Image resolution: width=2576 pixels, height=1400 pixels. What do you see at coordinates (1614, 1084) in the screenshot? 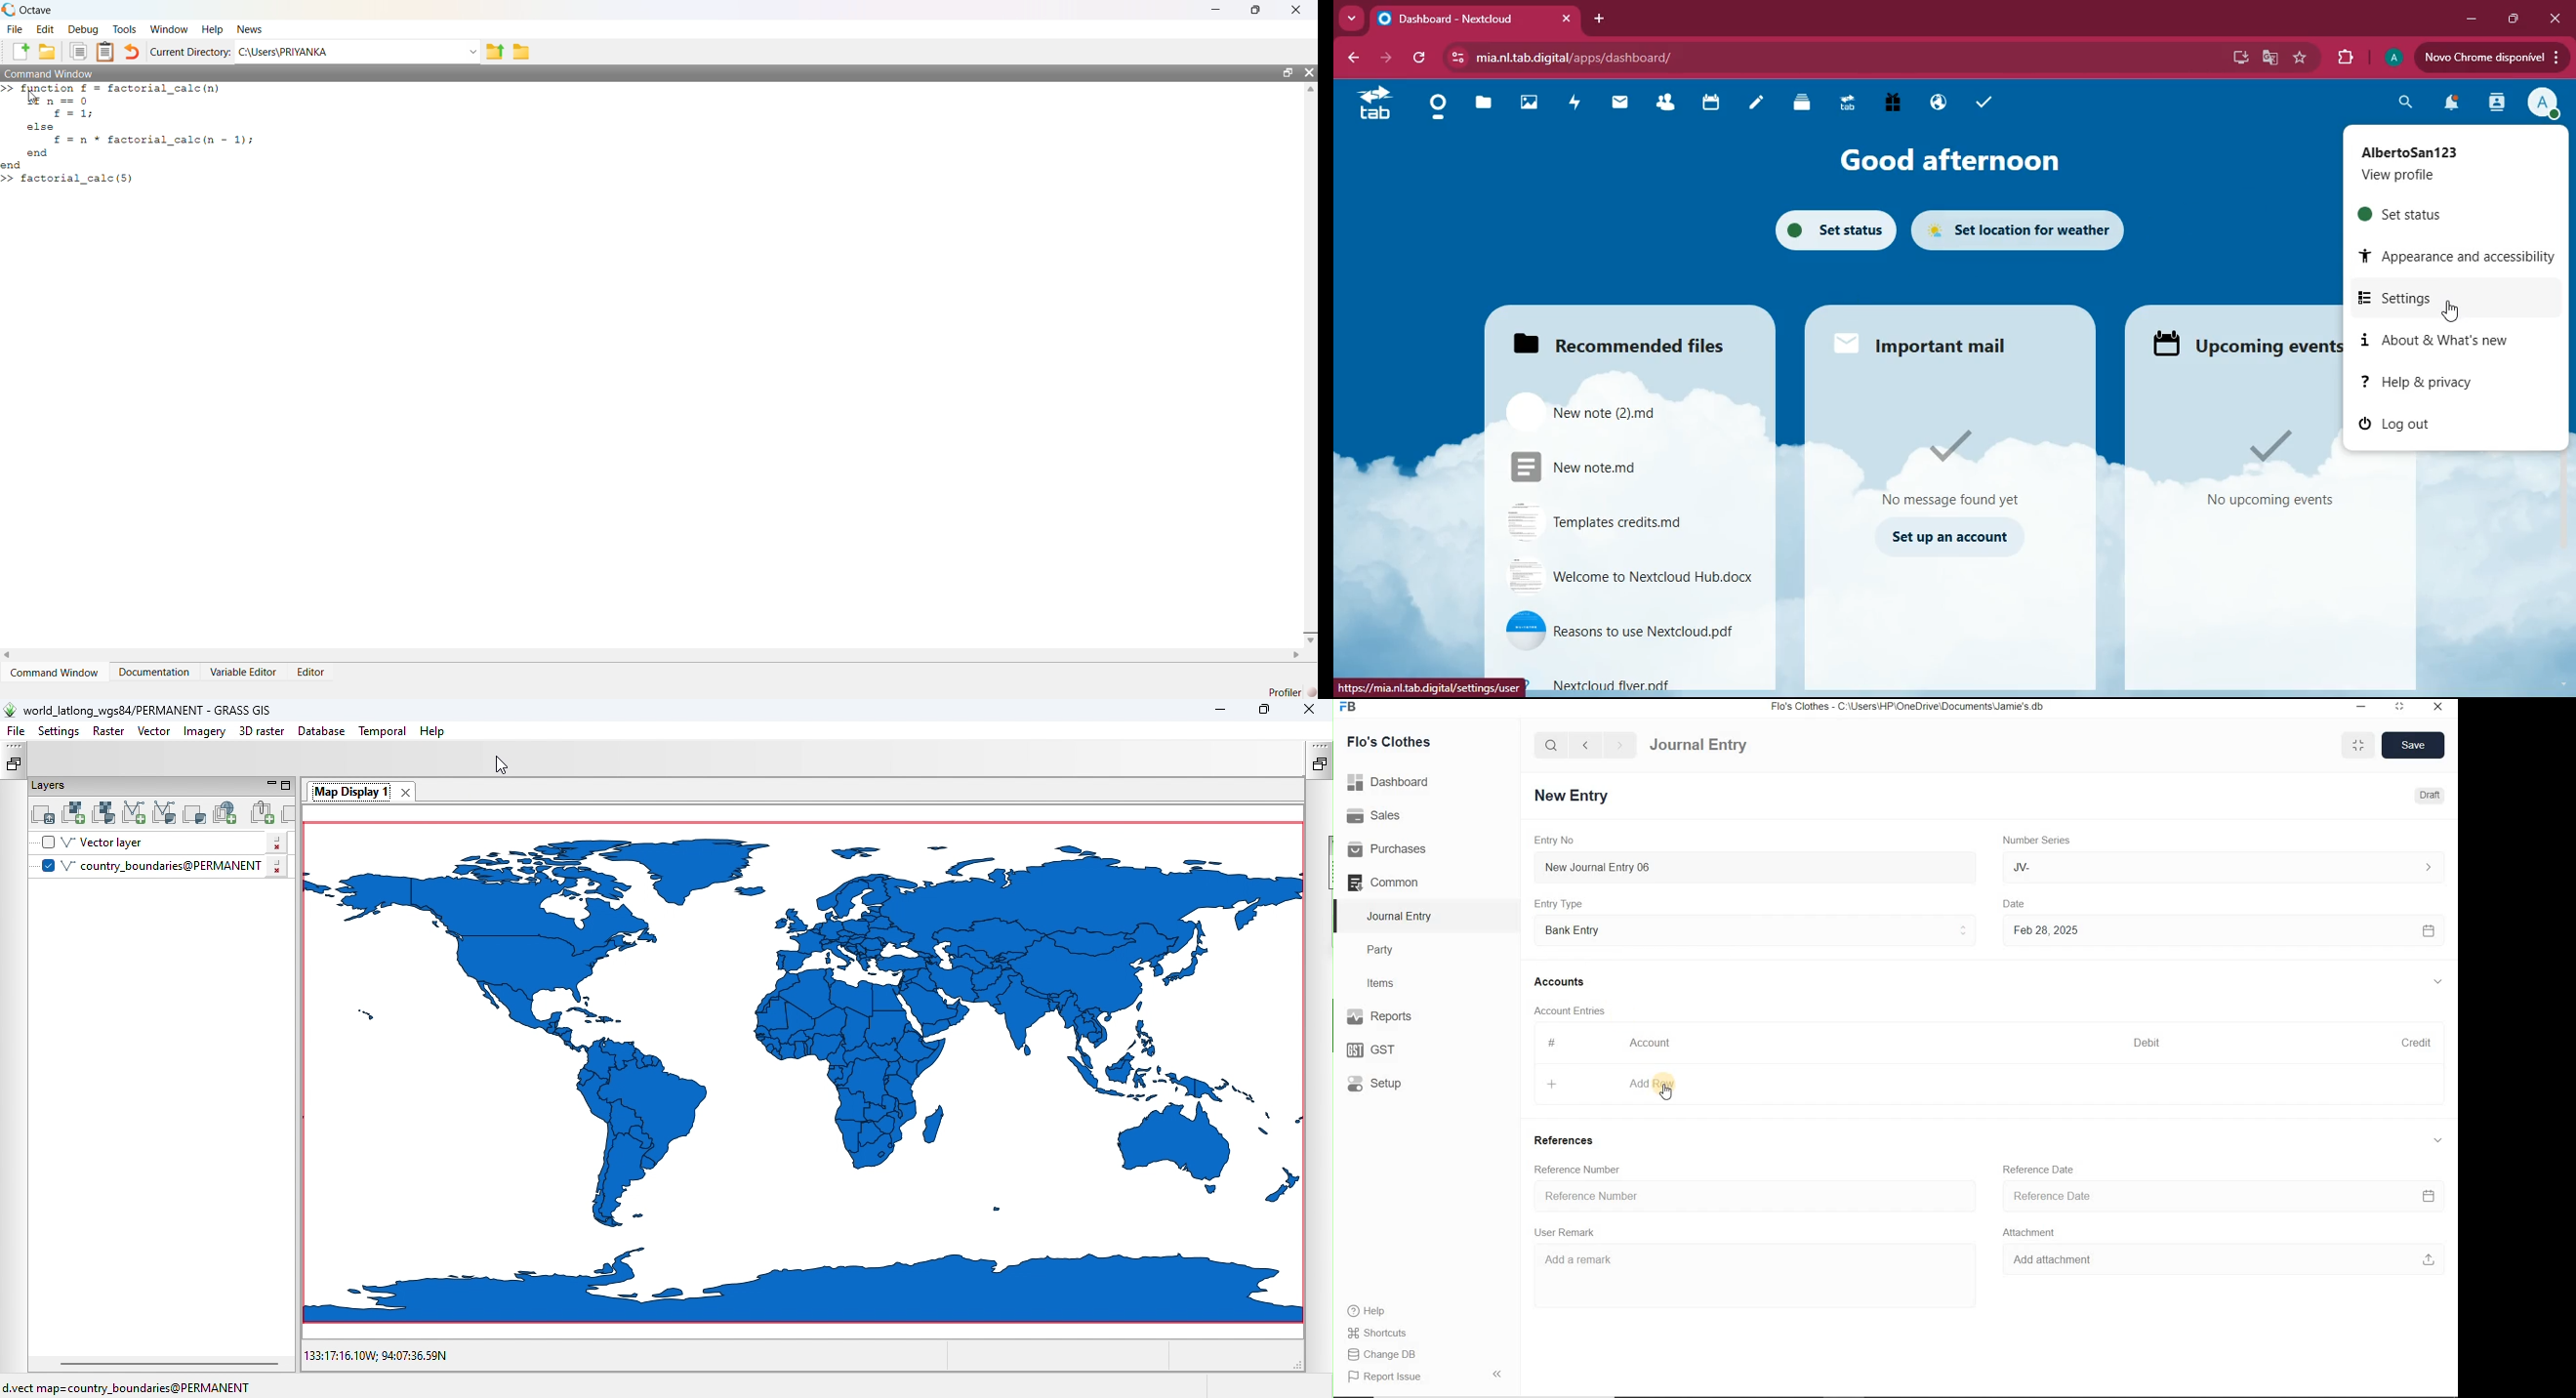
I see `Add Row` at bounding box center [1614, 1084].